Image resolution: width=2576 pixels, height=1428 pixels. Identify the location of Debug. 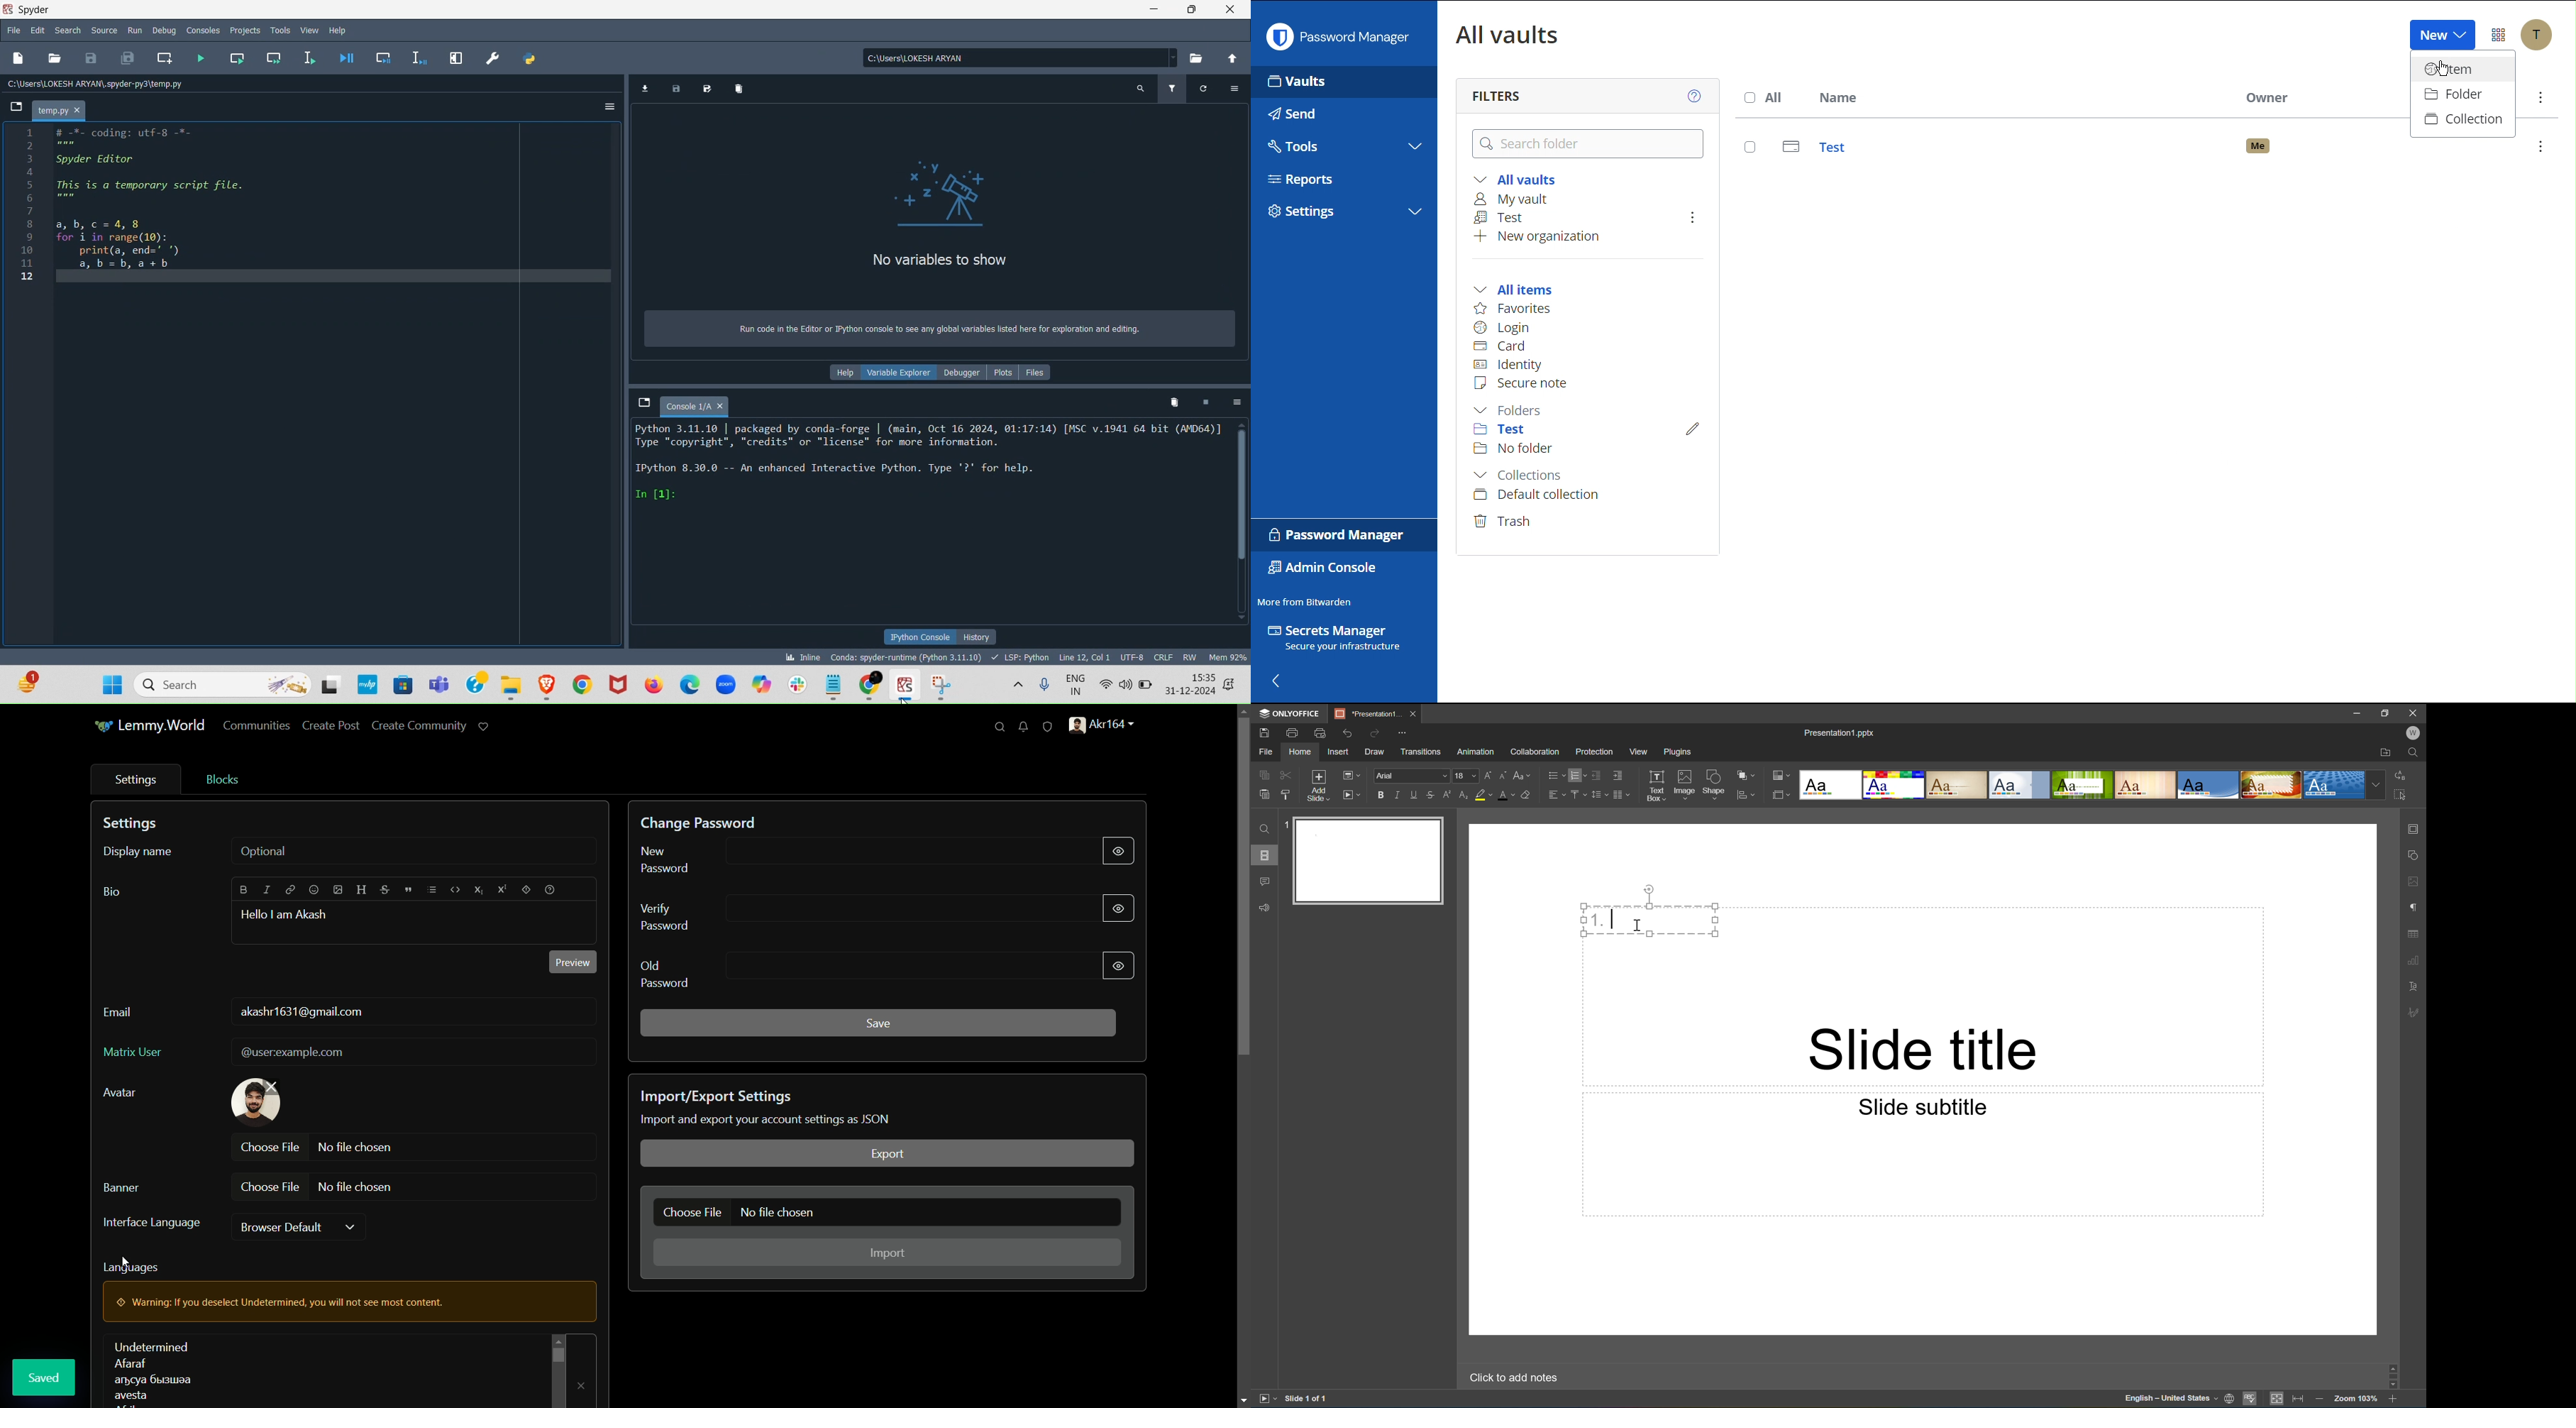
(165, 32).